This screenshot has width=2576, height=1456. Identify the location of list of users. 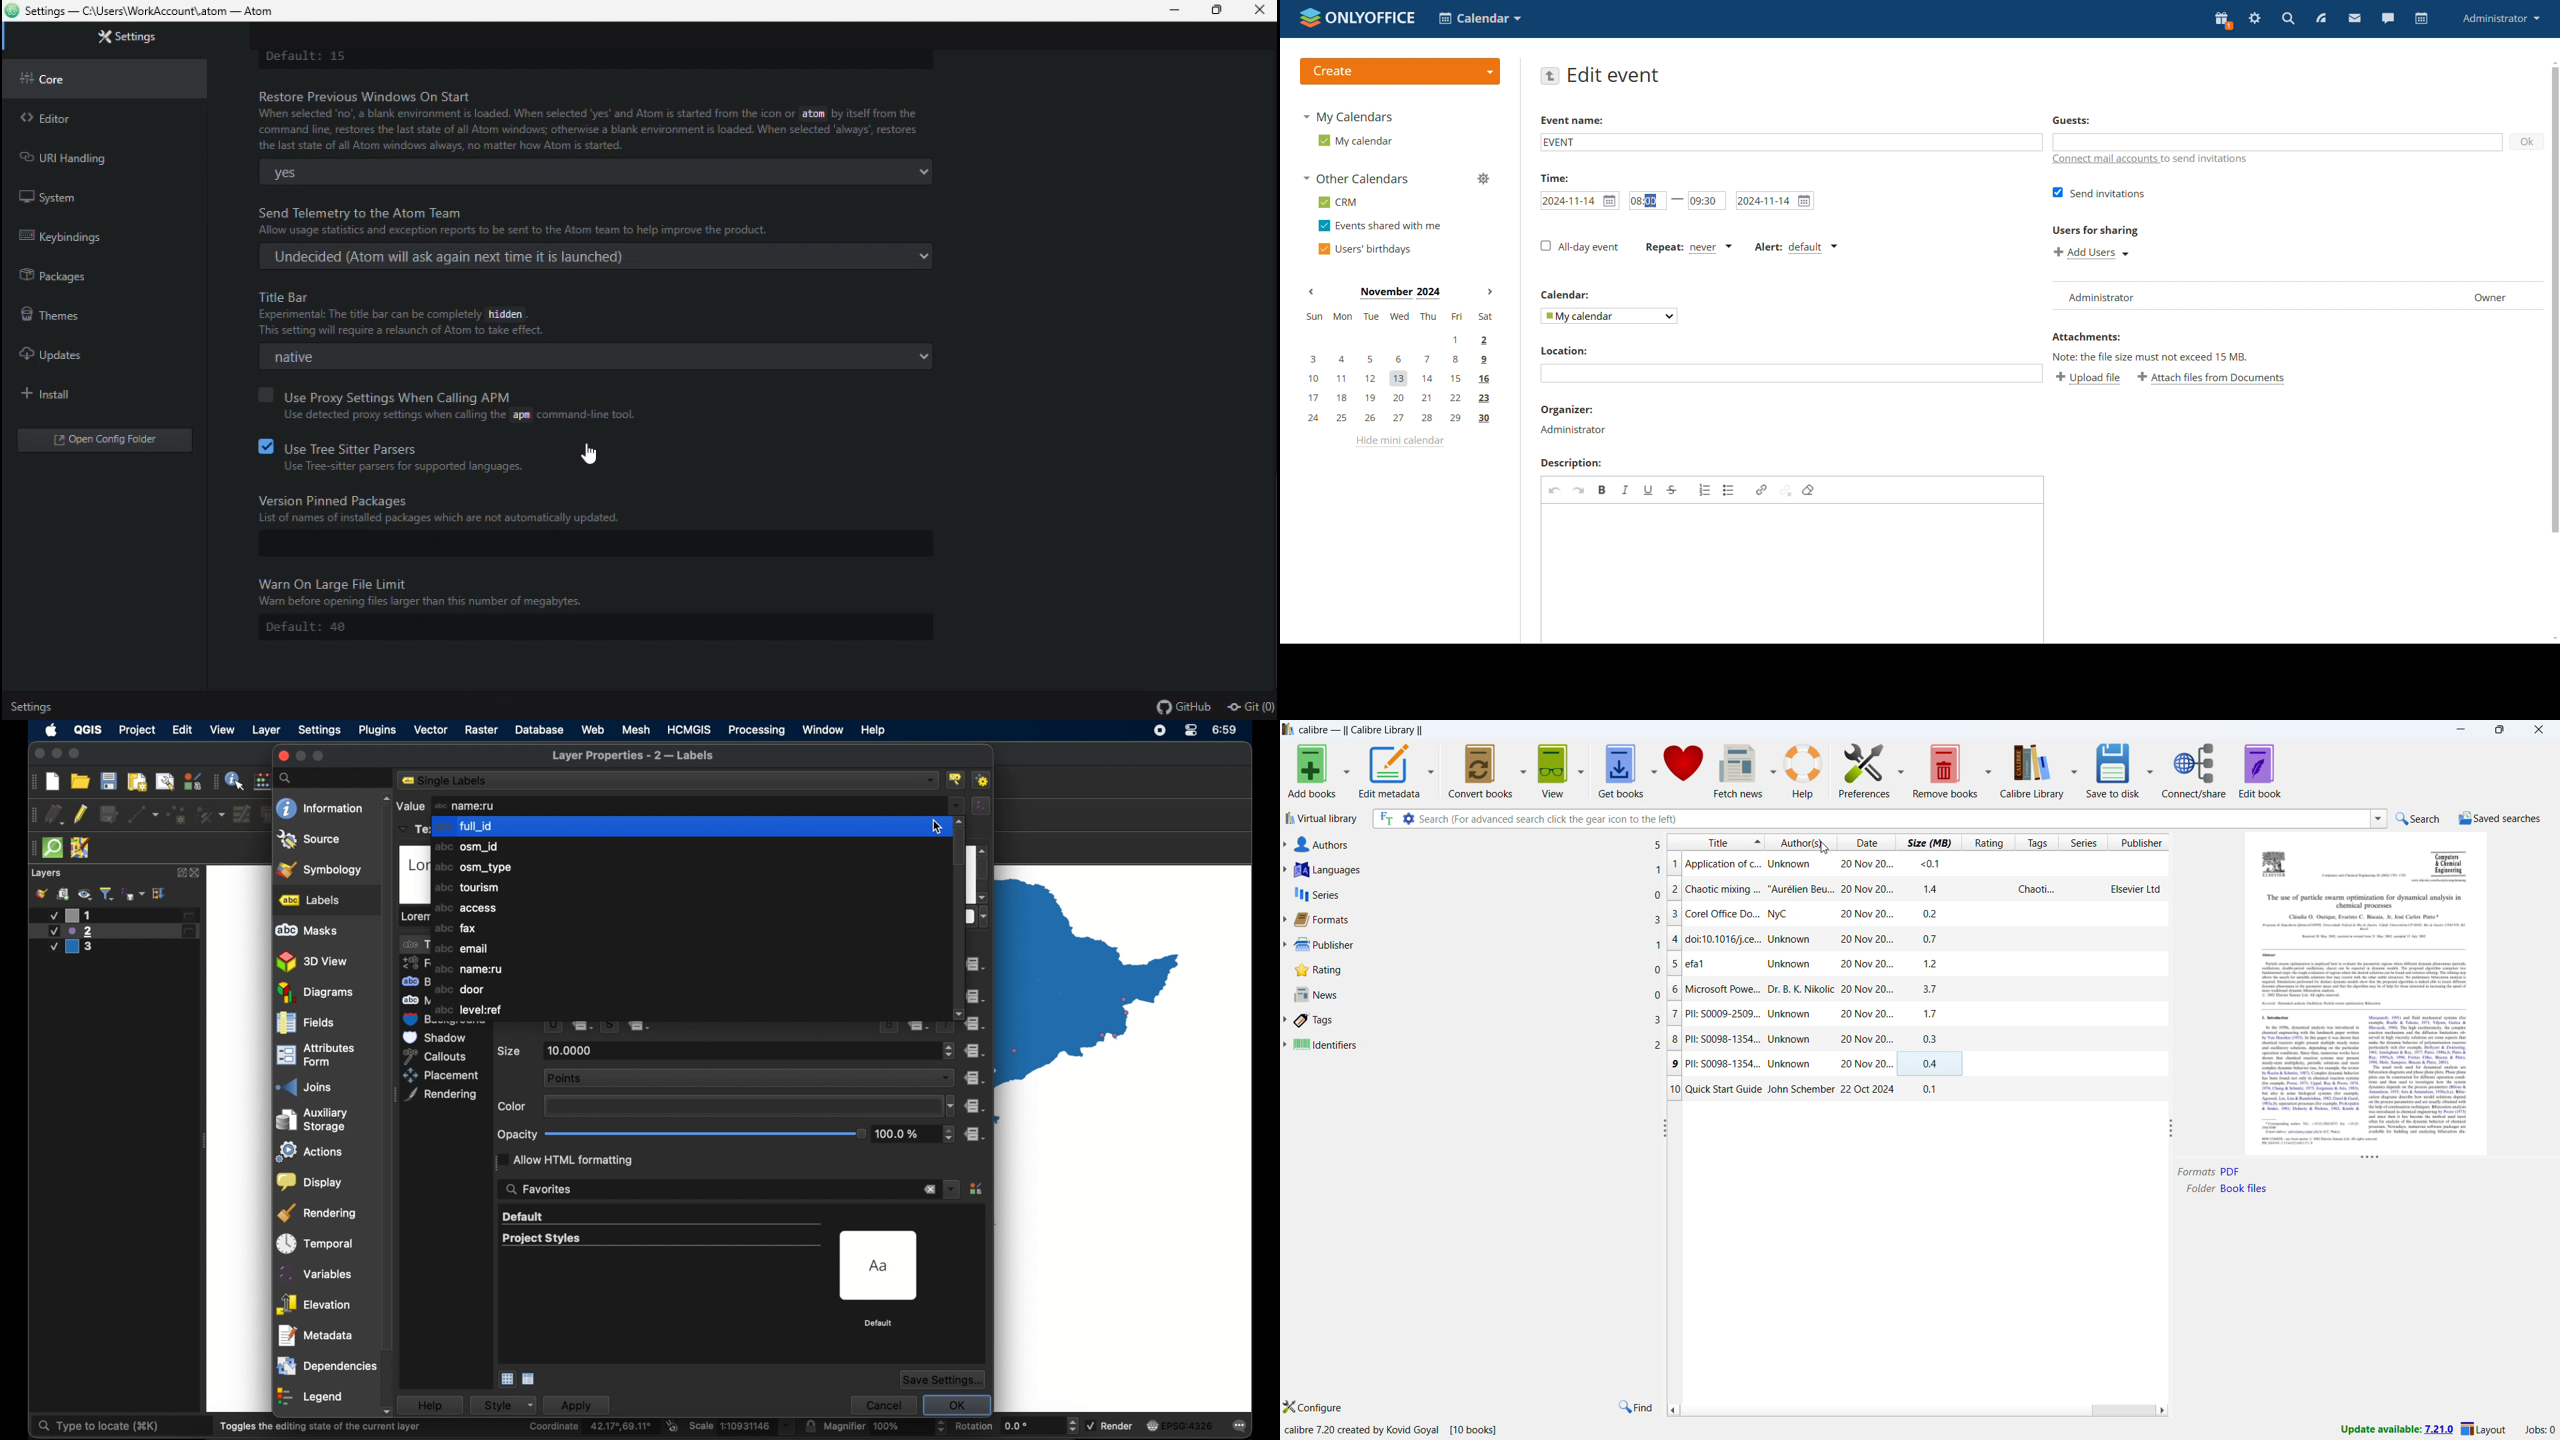
(2247, 295).